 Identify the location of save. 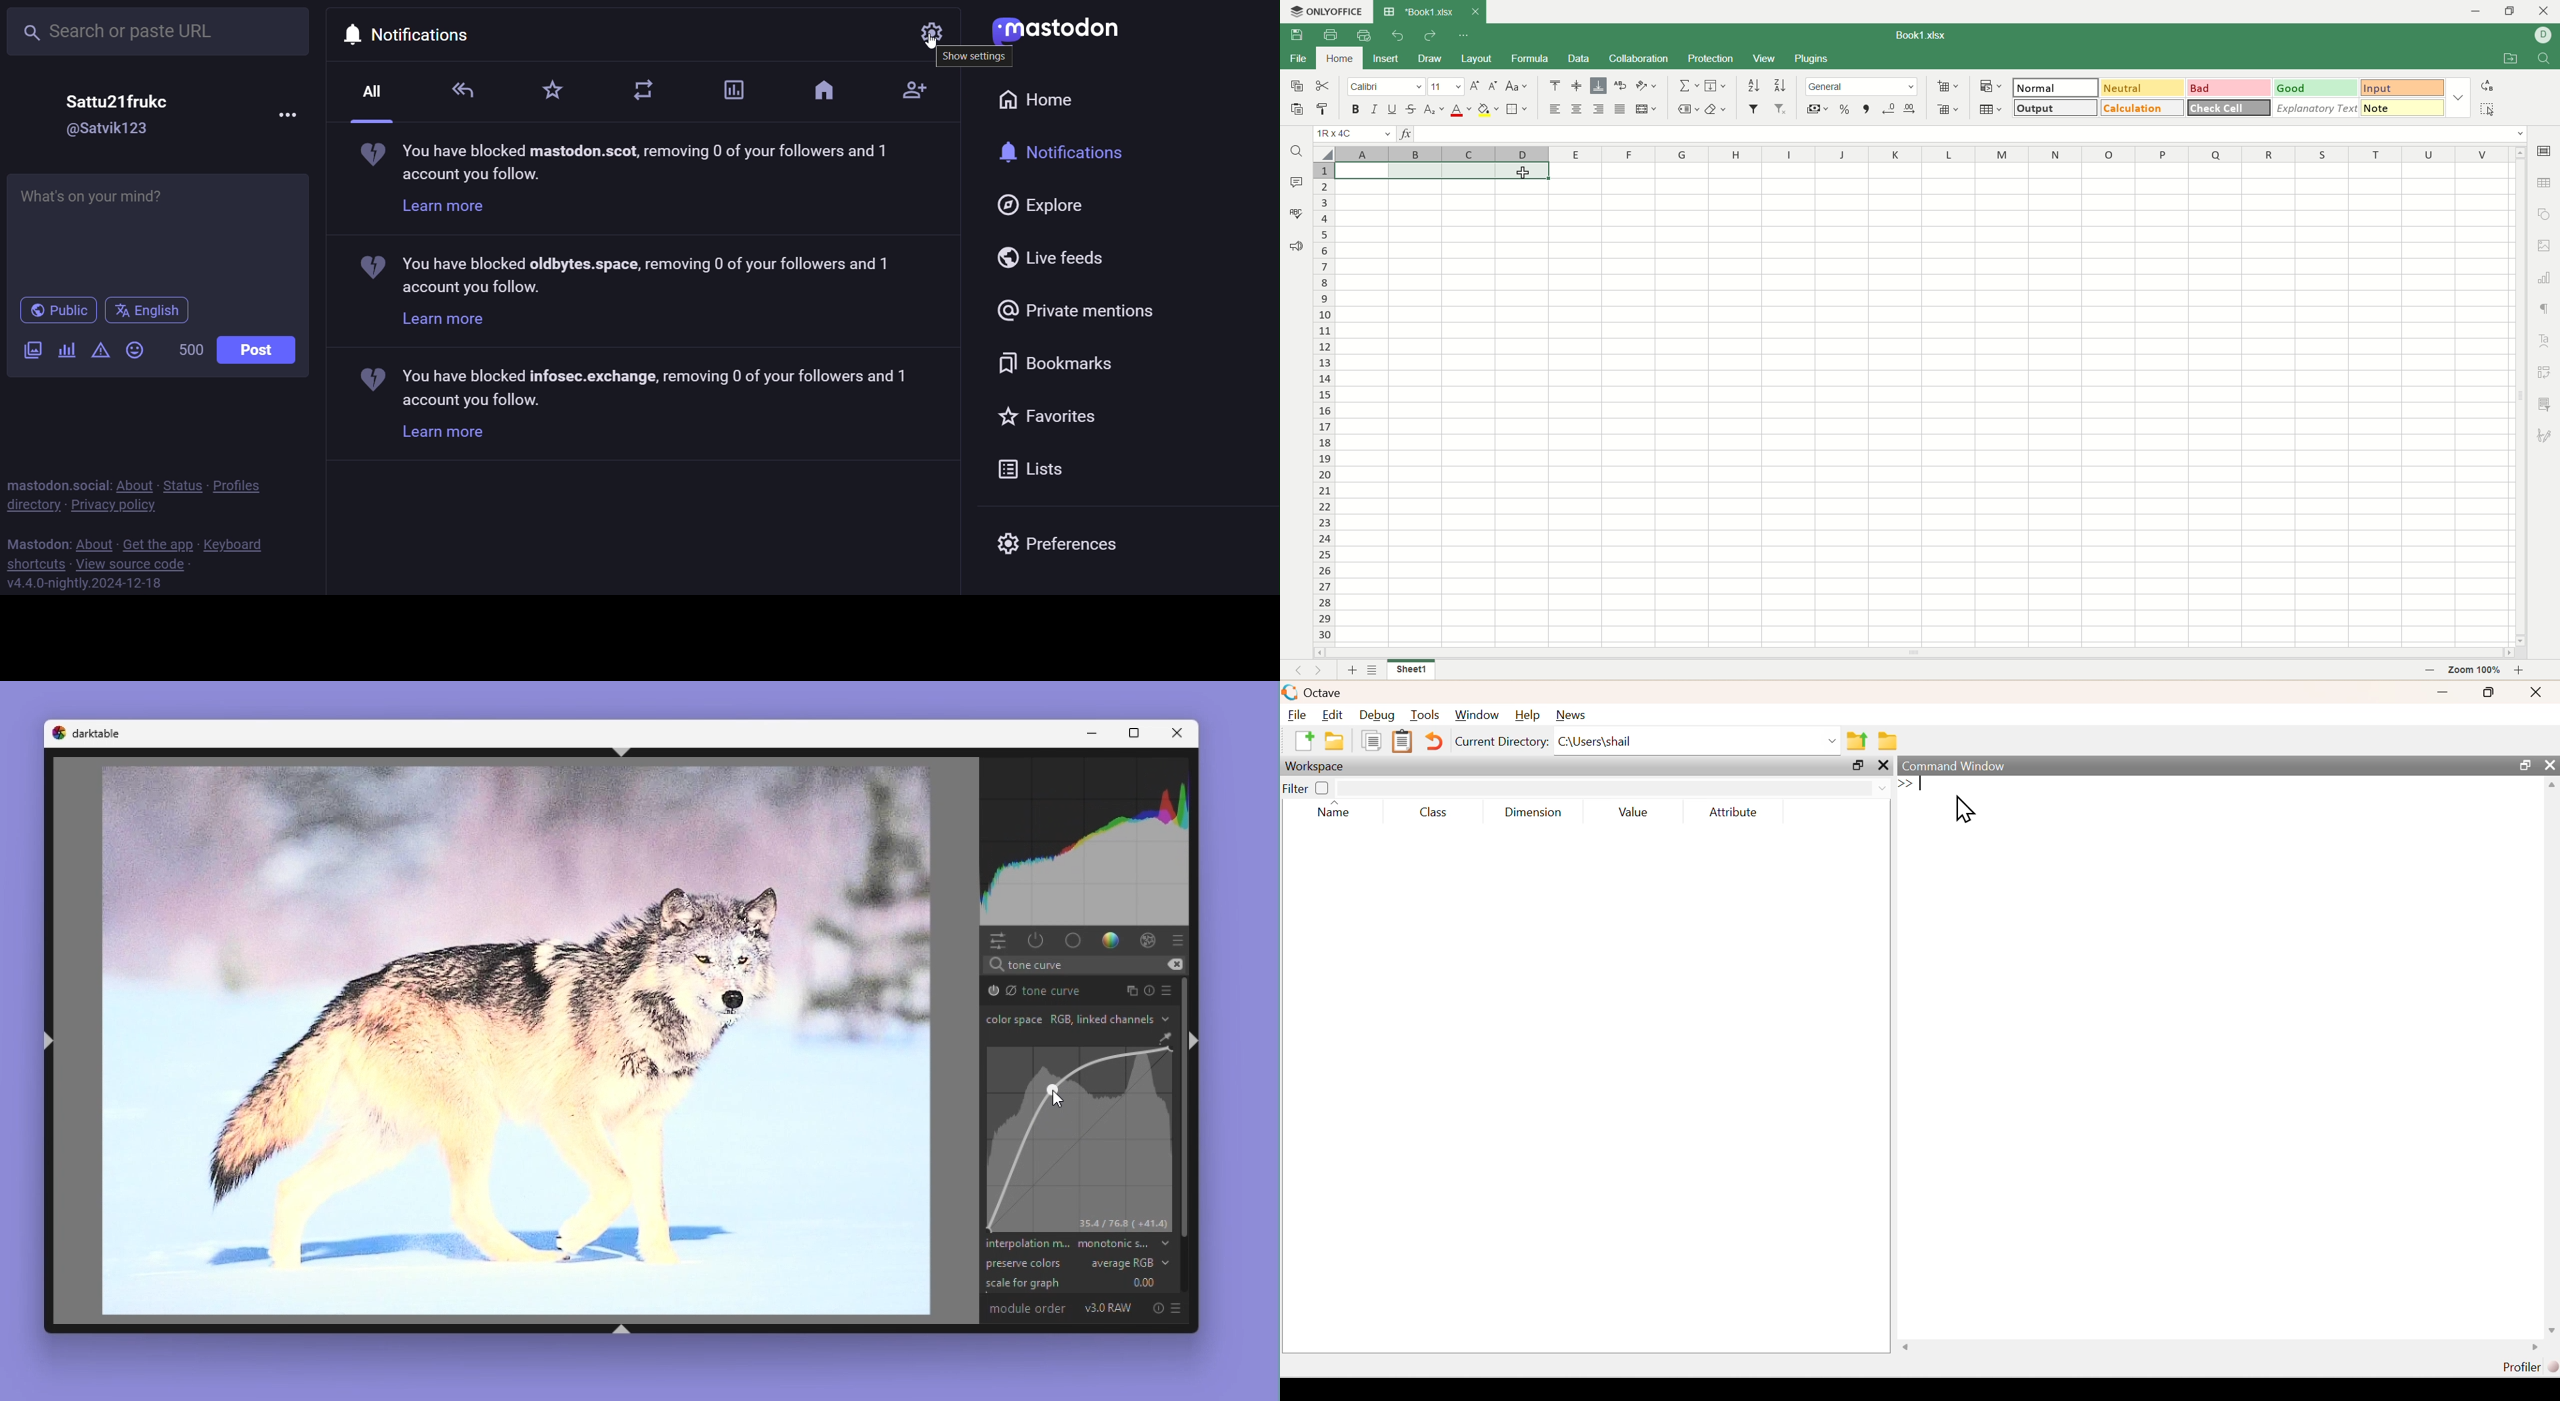
(1293, 35).